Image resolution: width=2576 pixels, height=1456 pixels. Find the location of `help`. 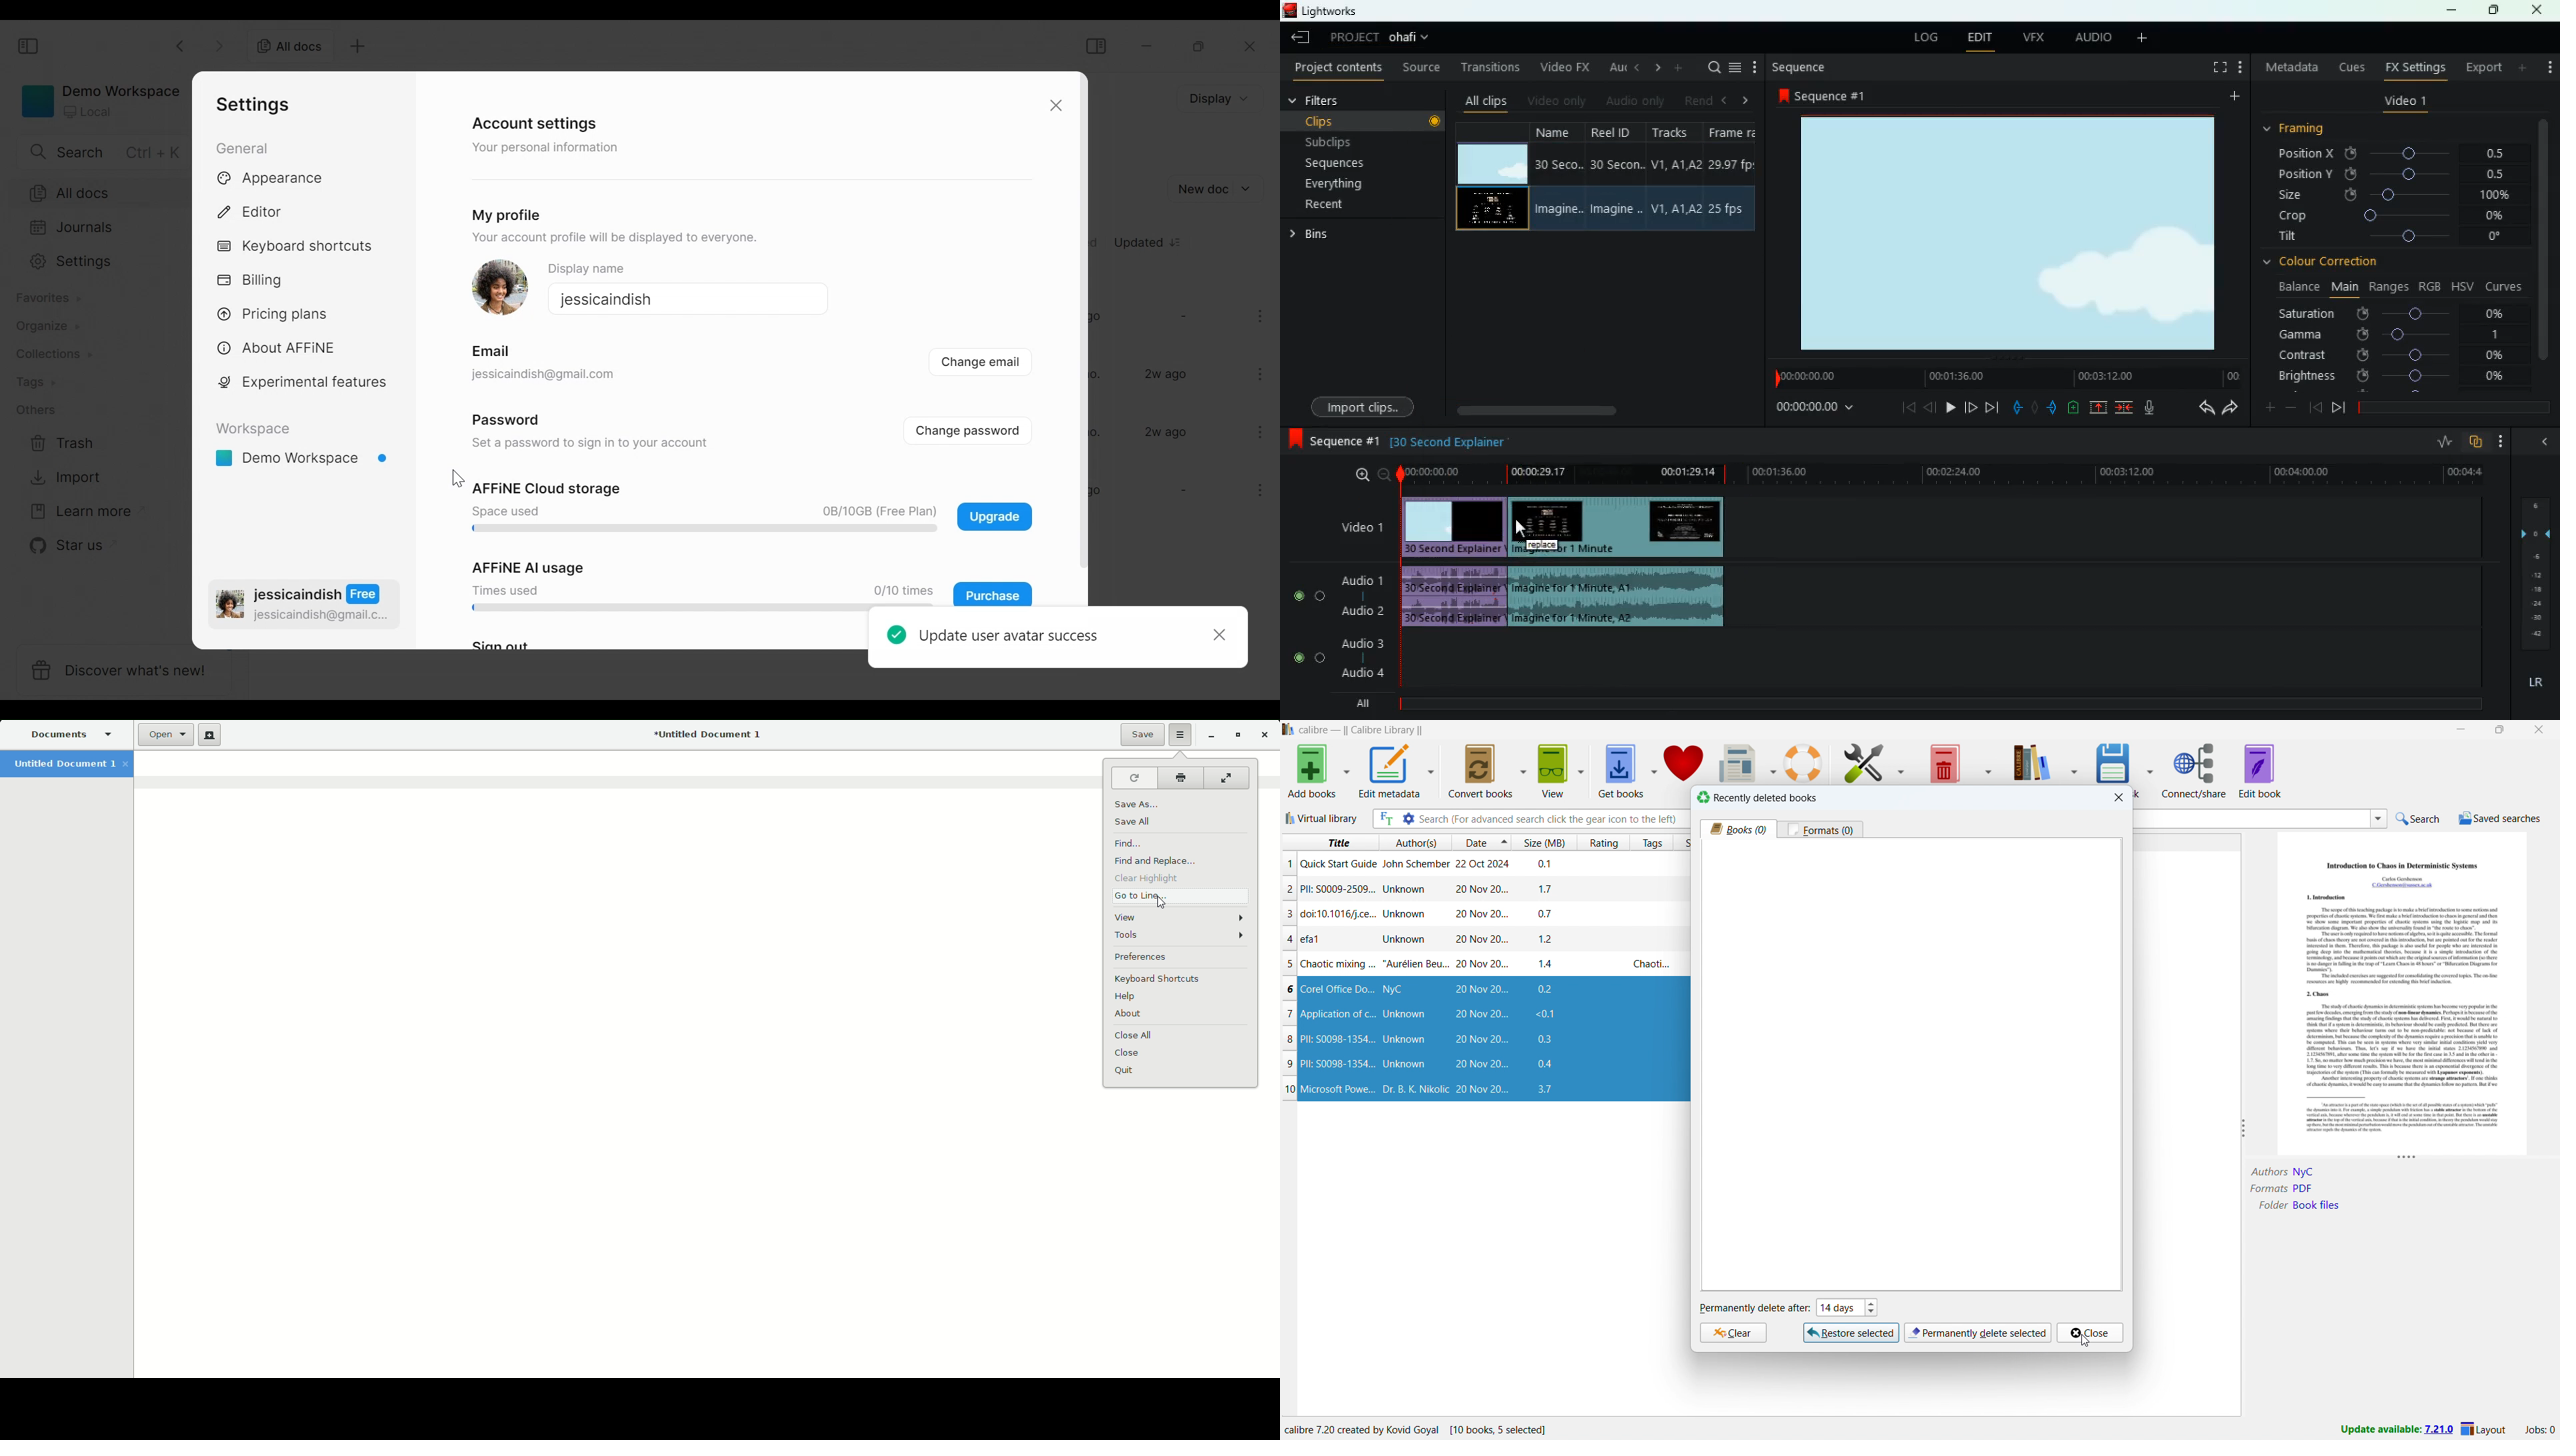

help is located at coordinates (1803, 763).